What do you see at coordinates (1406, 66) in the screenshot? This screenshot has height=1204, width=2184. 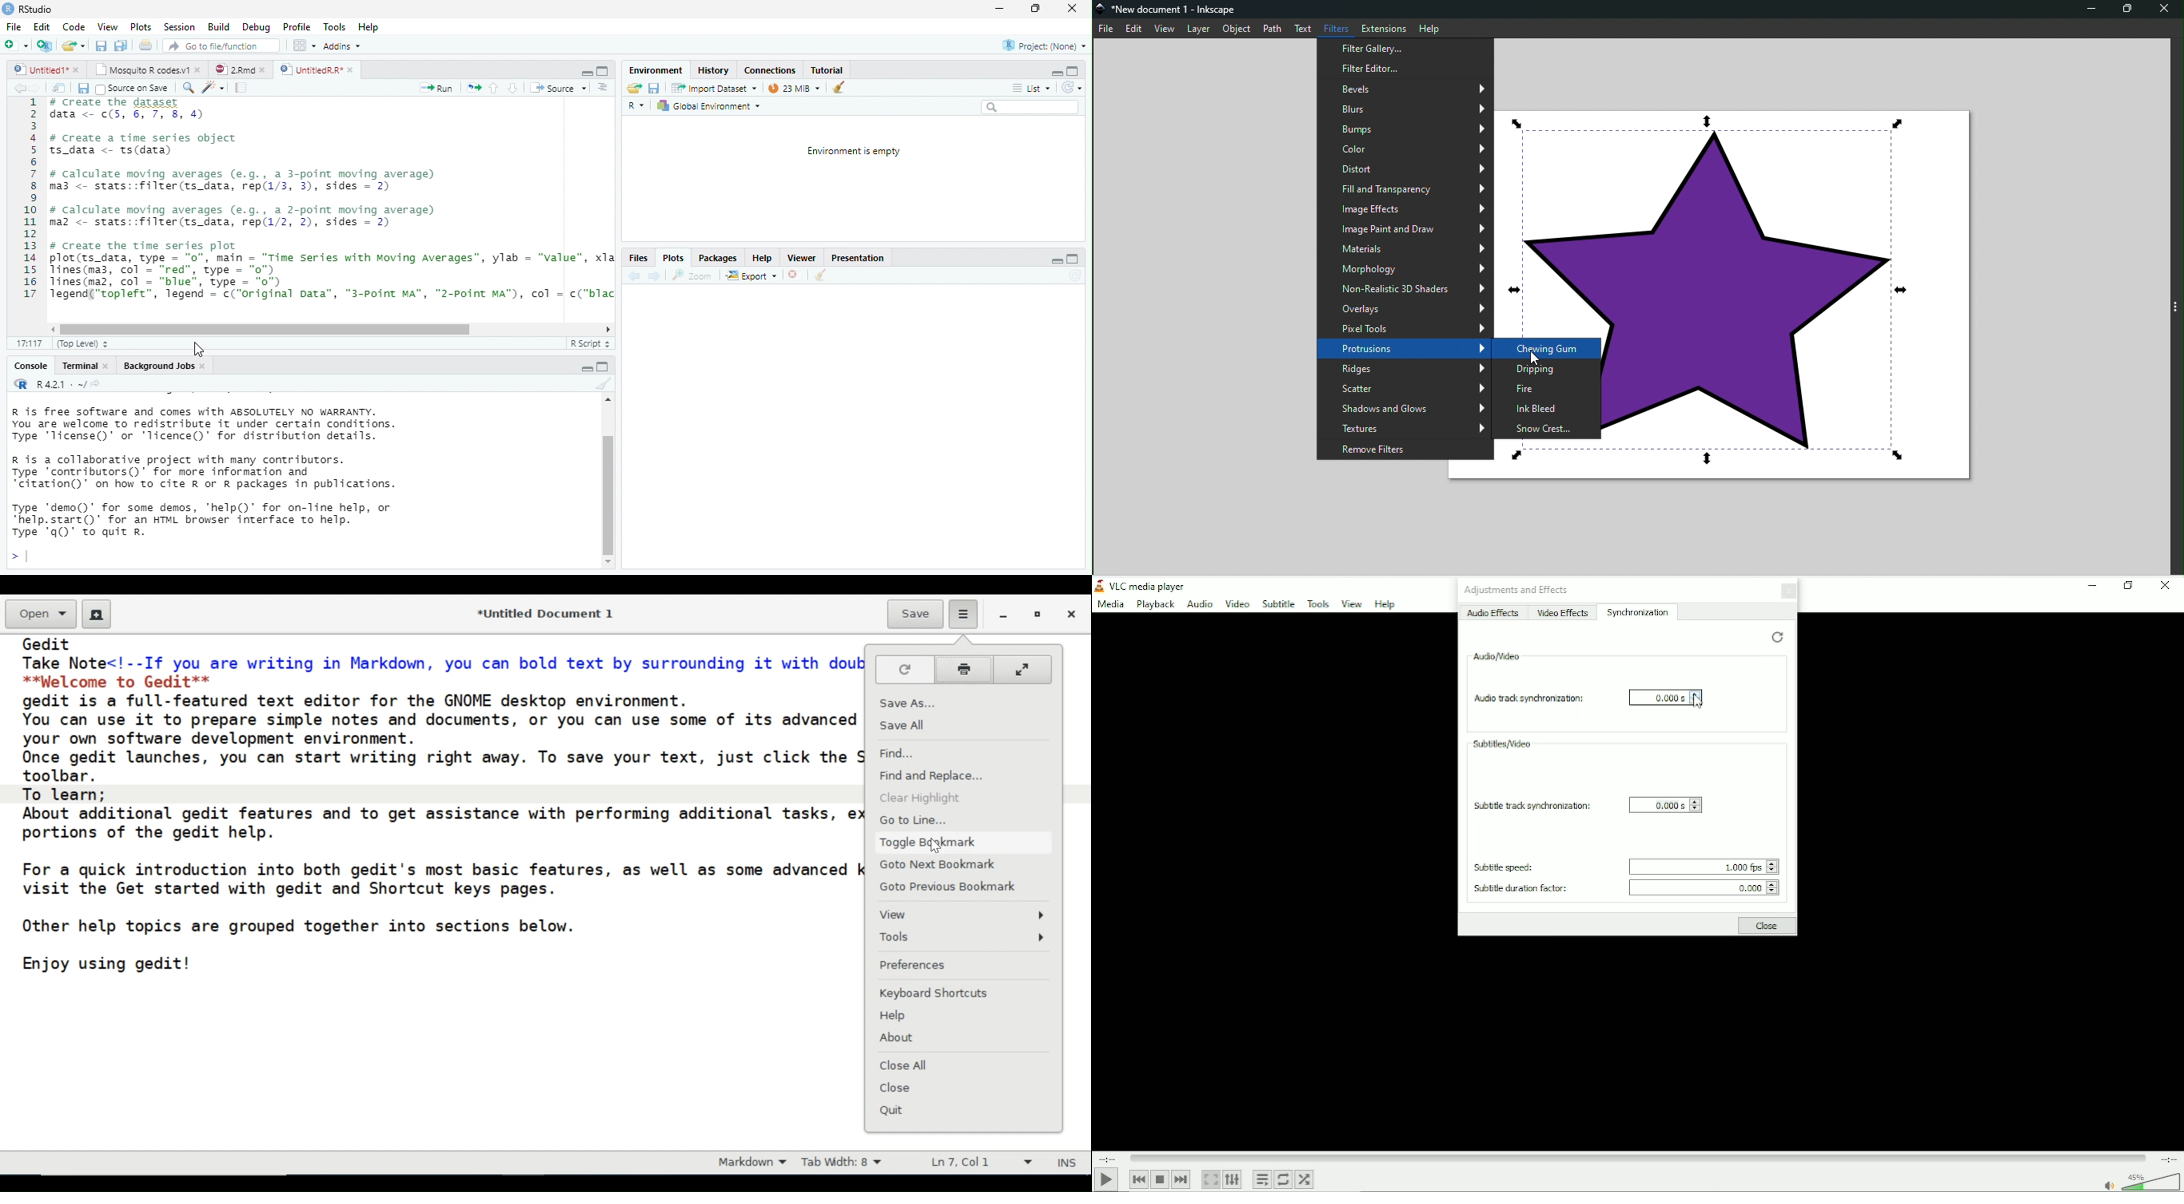 I see `Filter Gallery` at bounding box center [1406, 66].